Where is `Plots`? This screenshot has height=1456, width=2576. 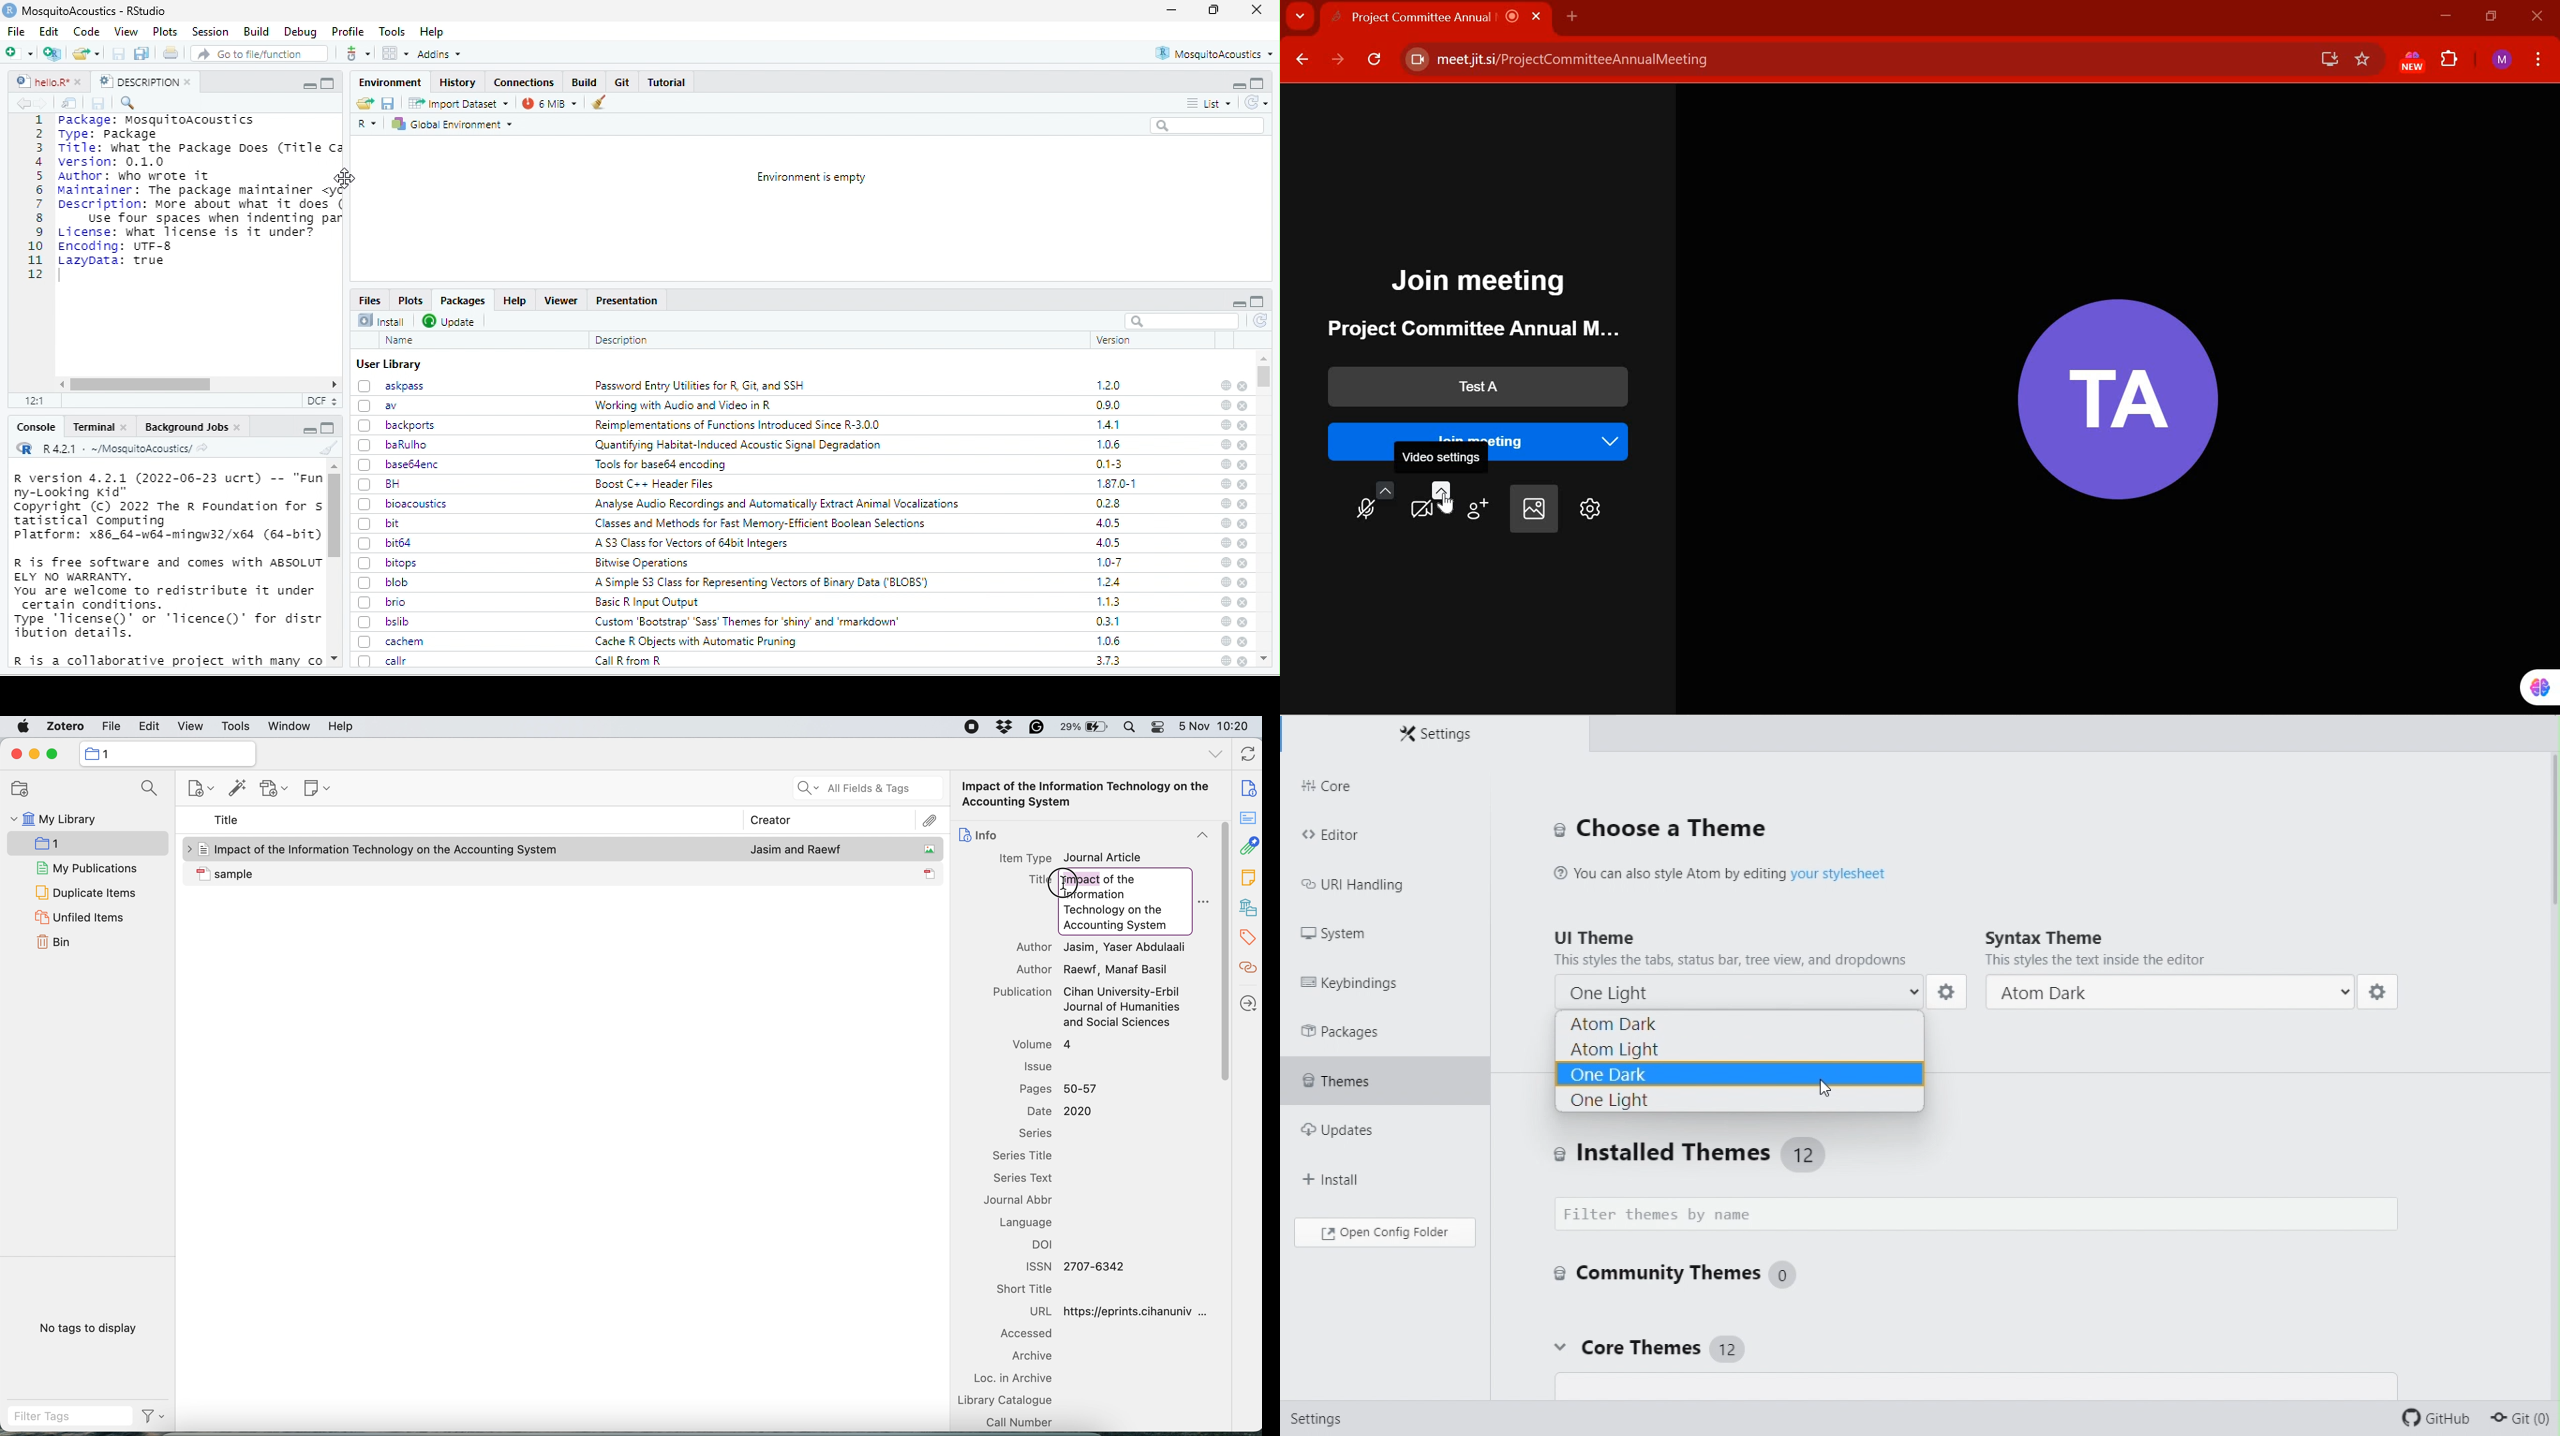 Plots is located at coordinates (410, 300).